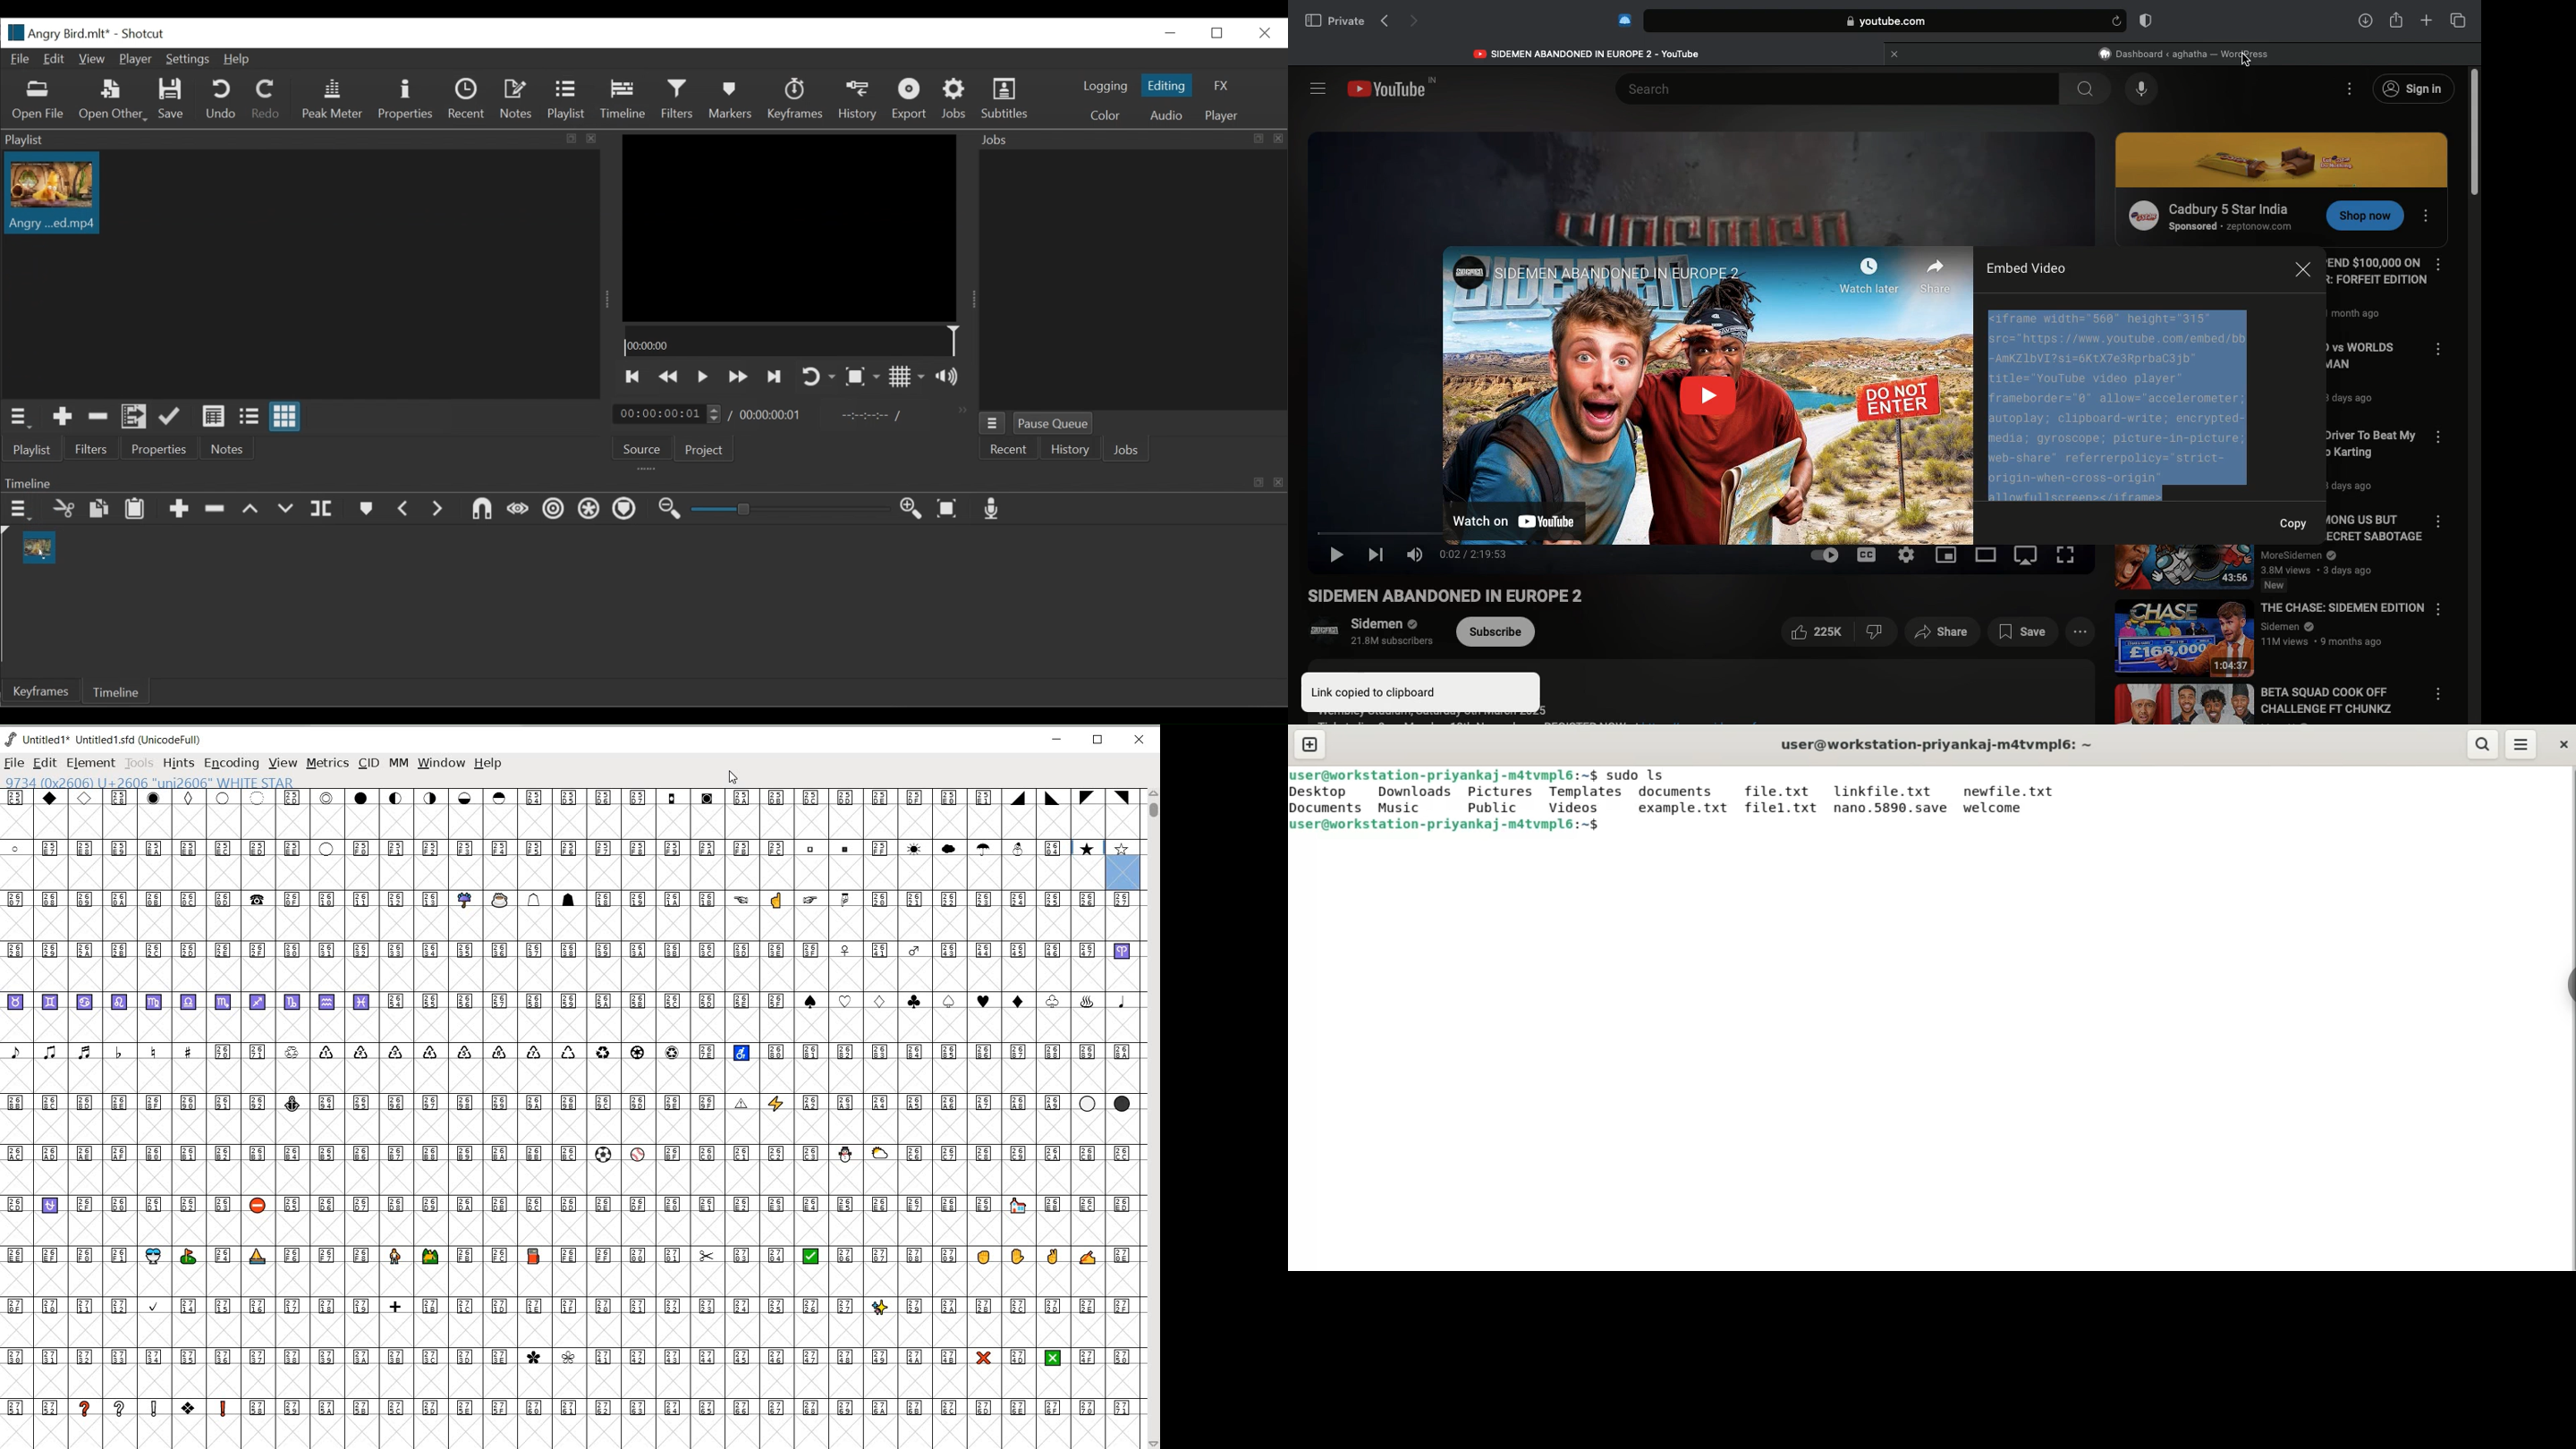 Image resolution: width=2576 pixels, height=1456 pixels. Describe the element at coordinates (2376, 293) in the screenshot. I see `Video name` at that location.